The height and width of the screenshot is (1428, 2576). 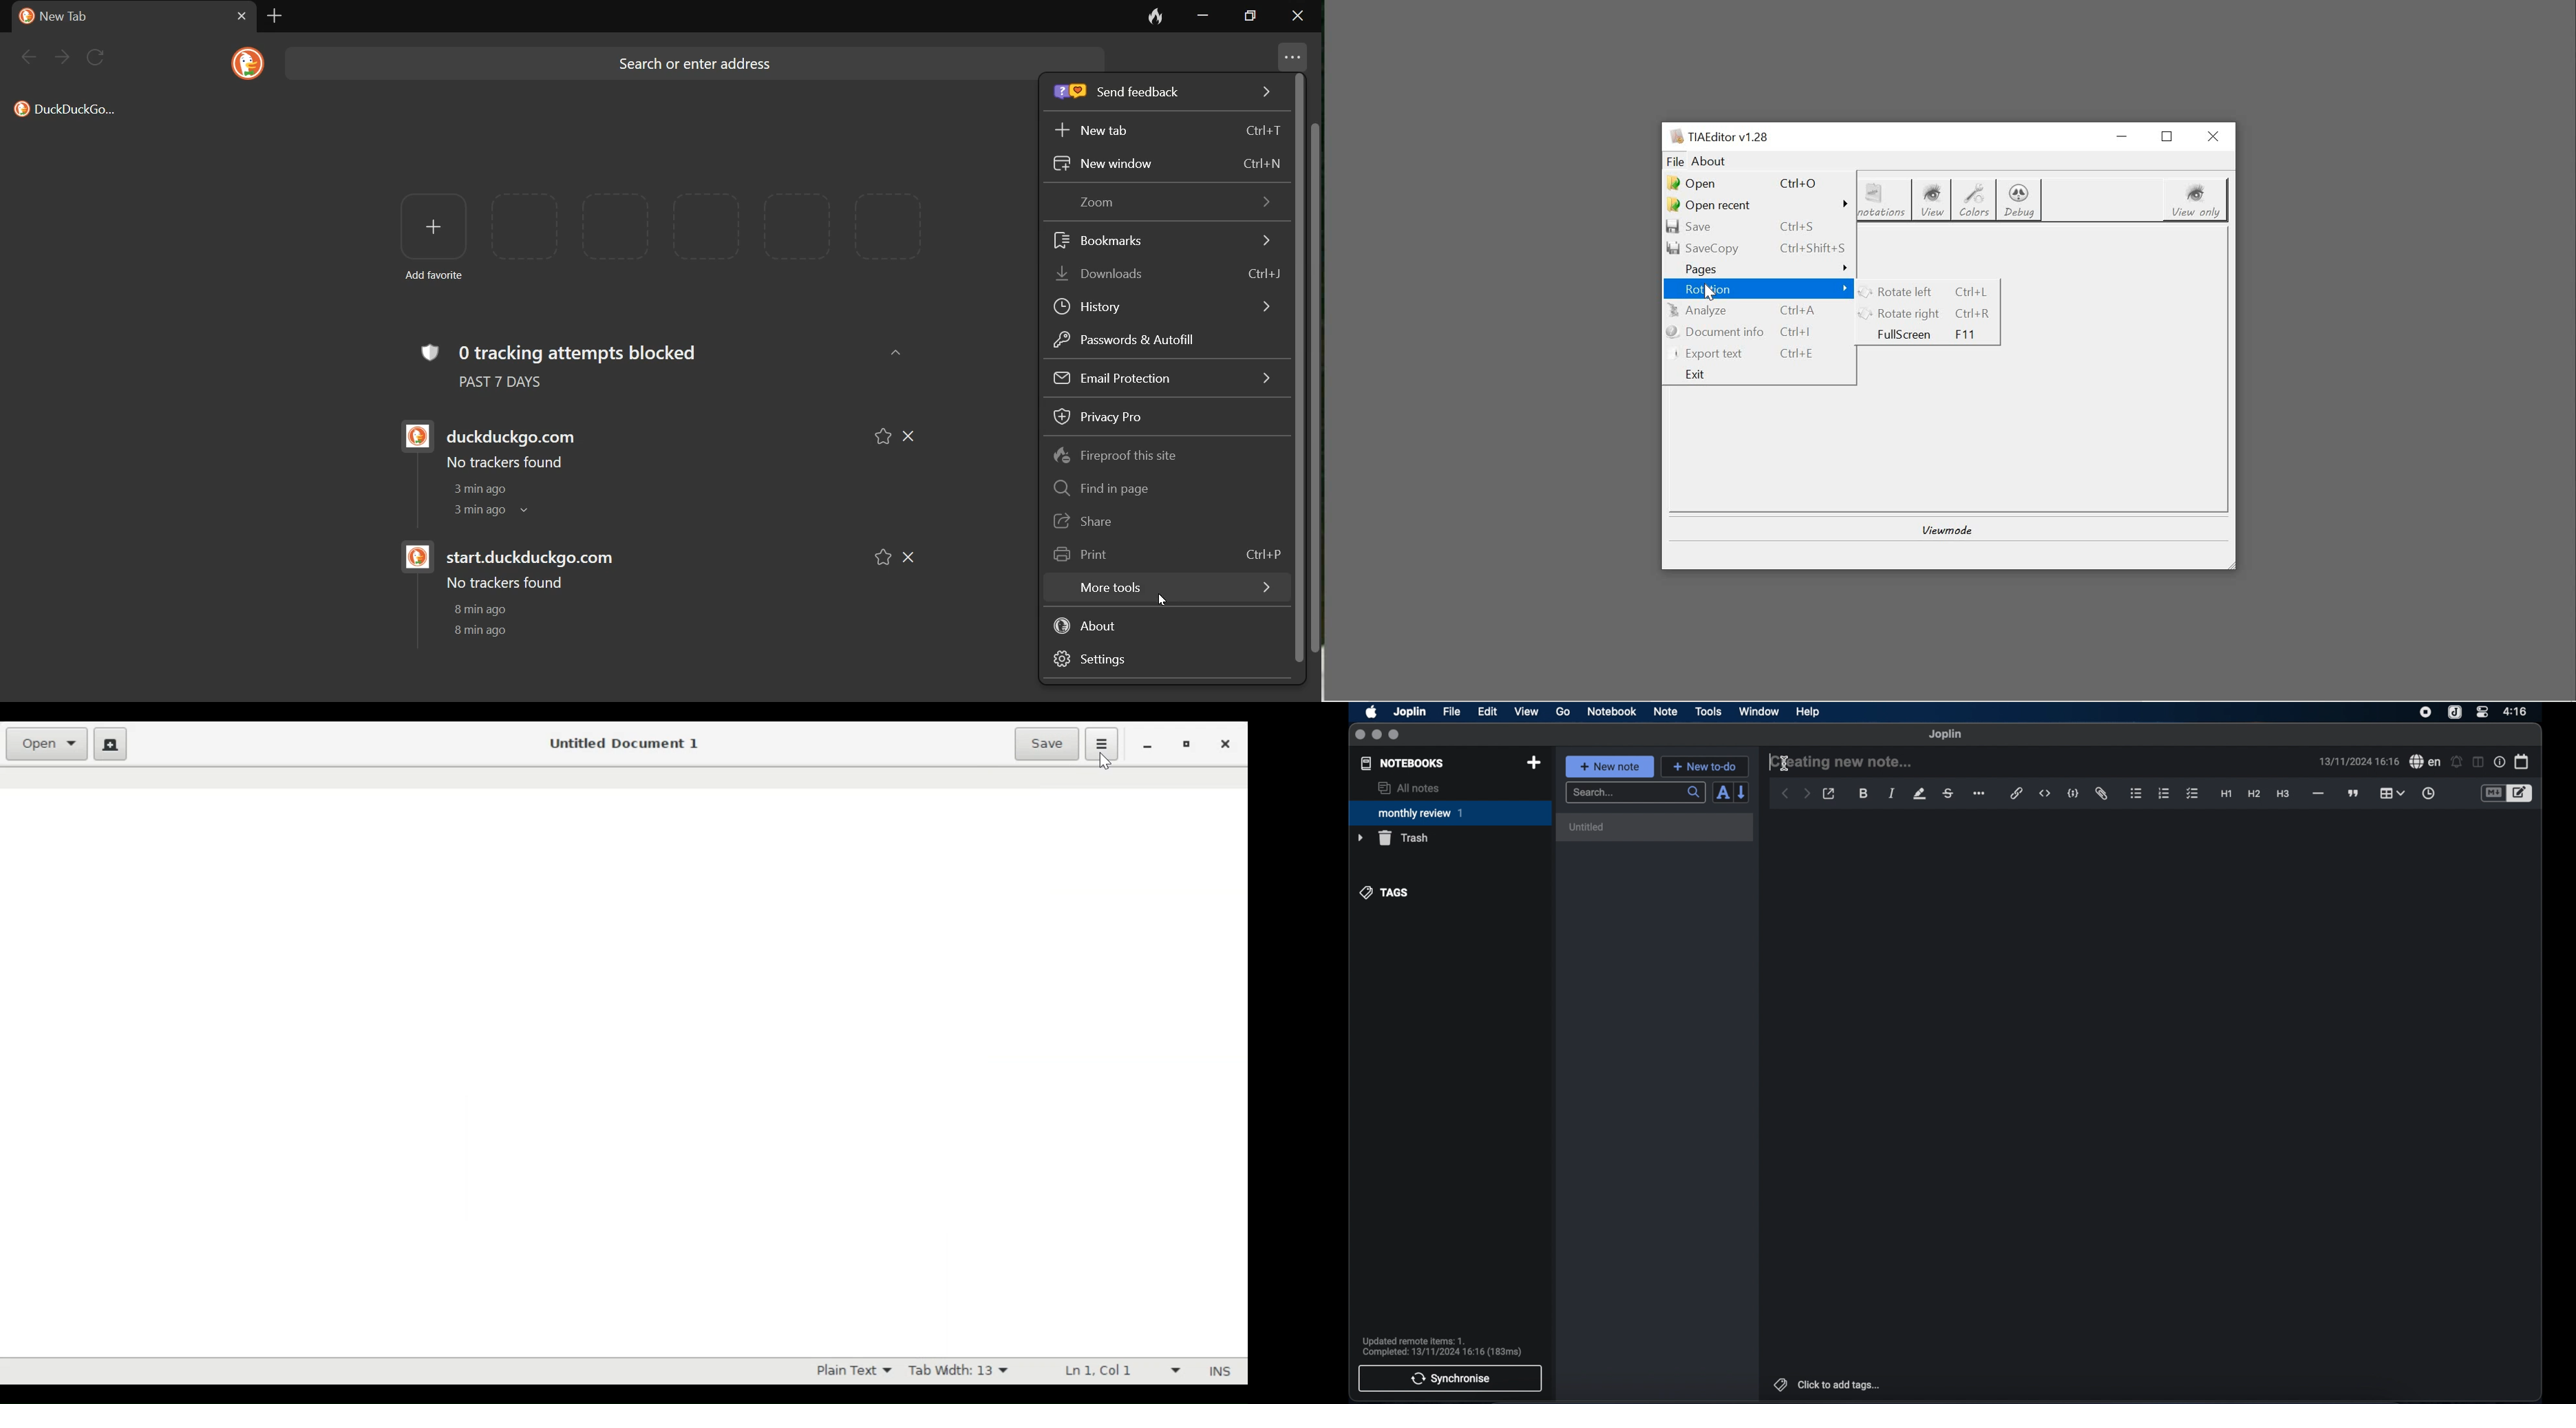 What do you see at coordinates (1945, 734) in the screenshot?
I see `joplin` at bounding box center [1945, 734].